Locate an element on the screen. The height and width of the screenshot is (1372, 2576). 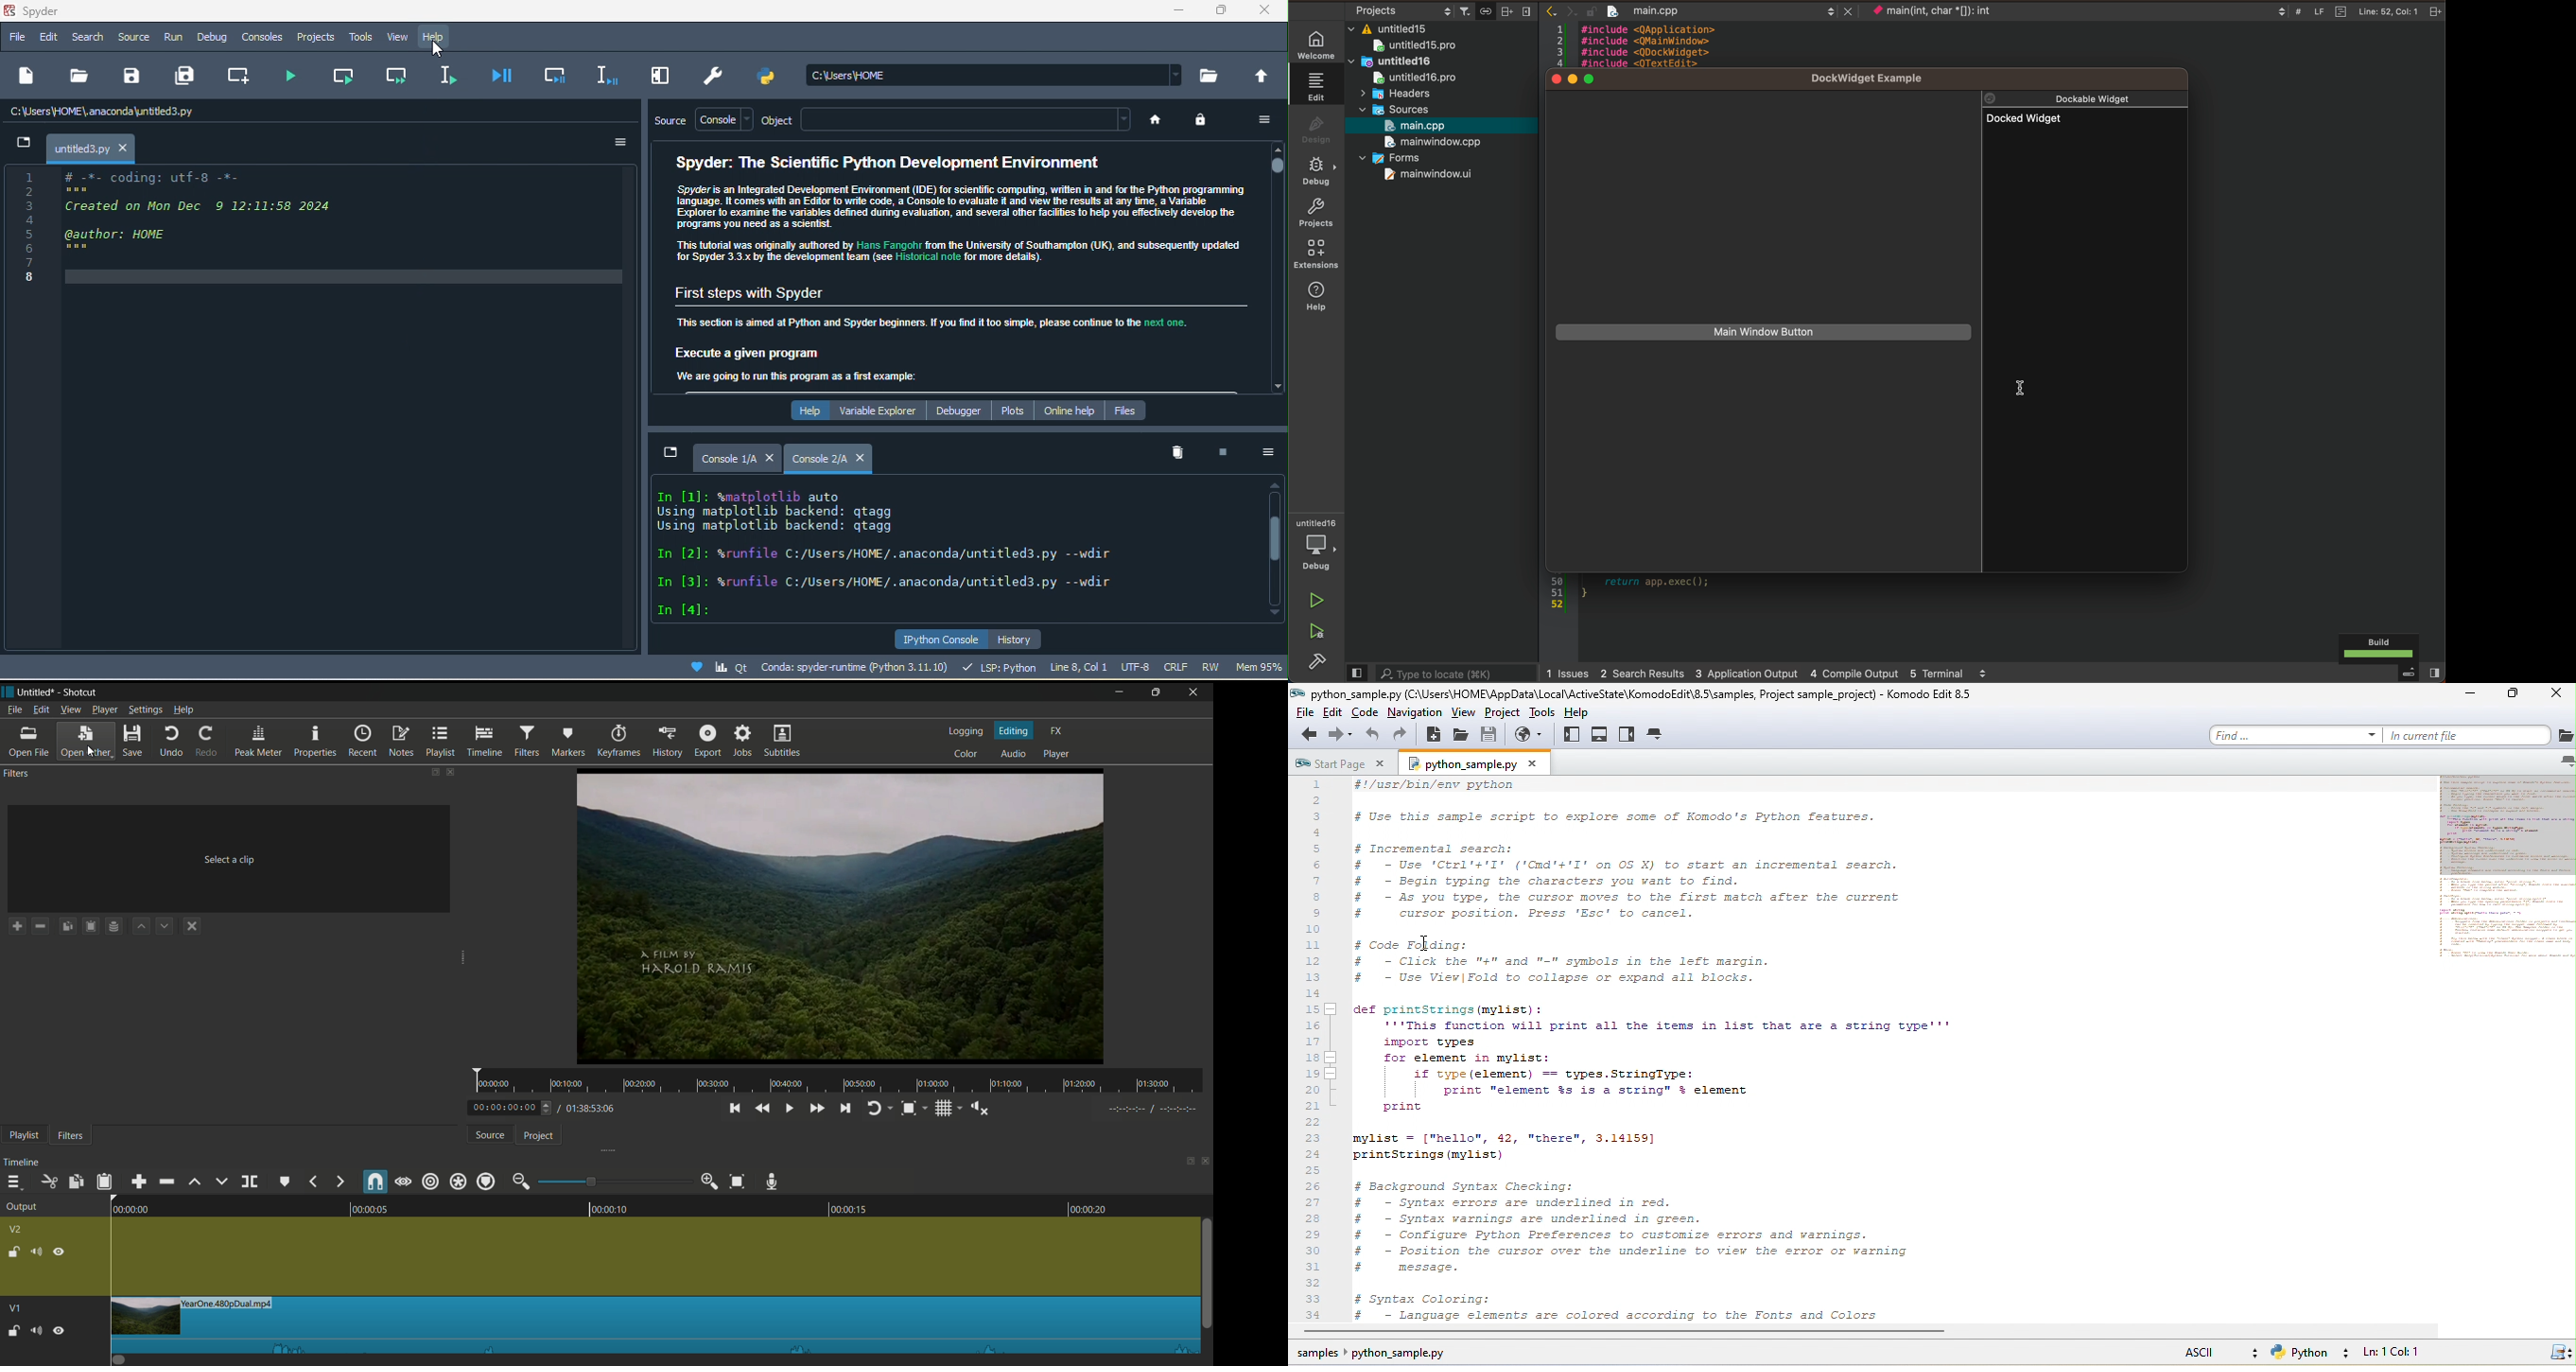
title is located at coordinates (54, 9).